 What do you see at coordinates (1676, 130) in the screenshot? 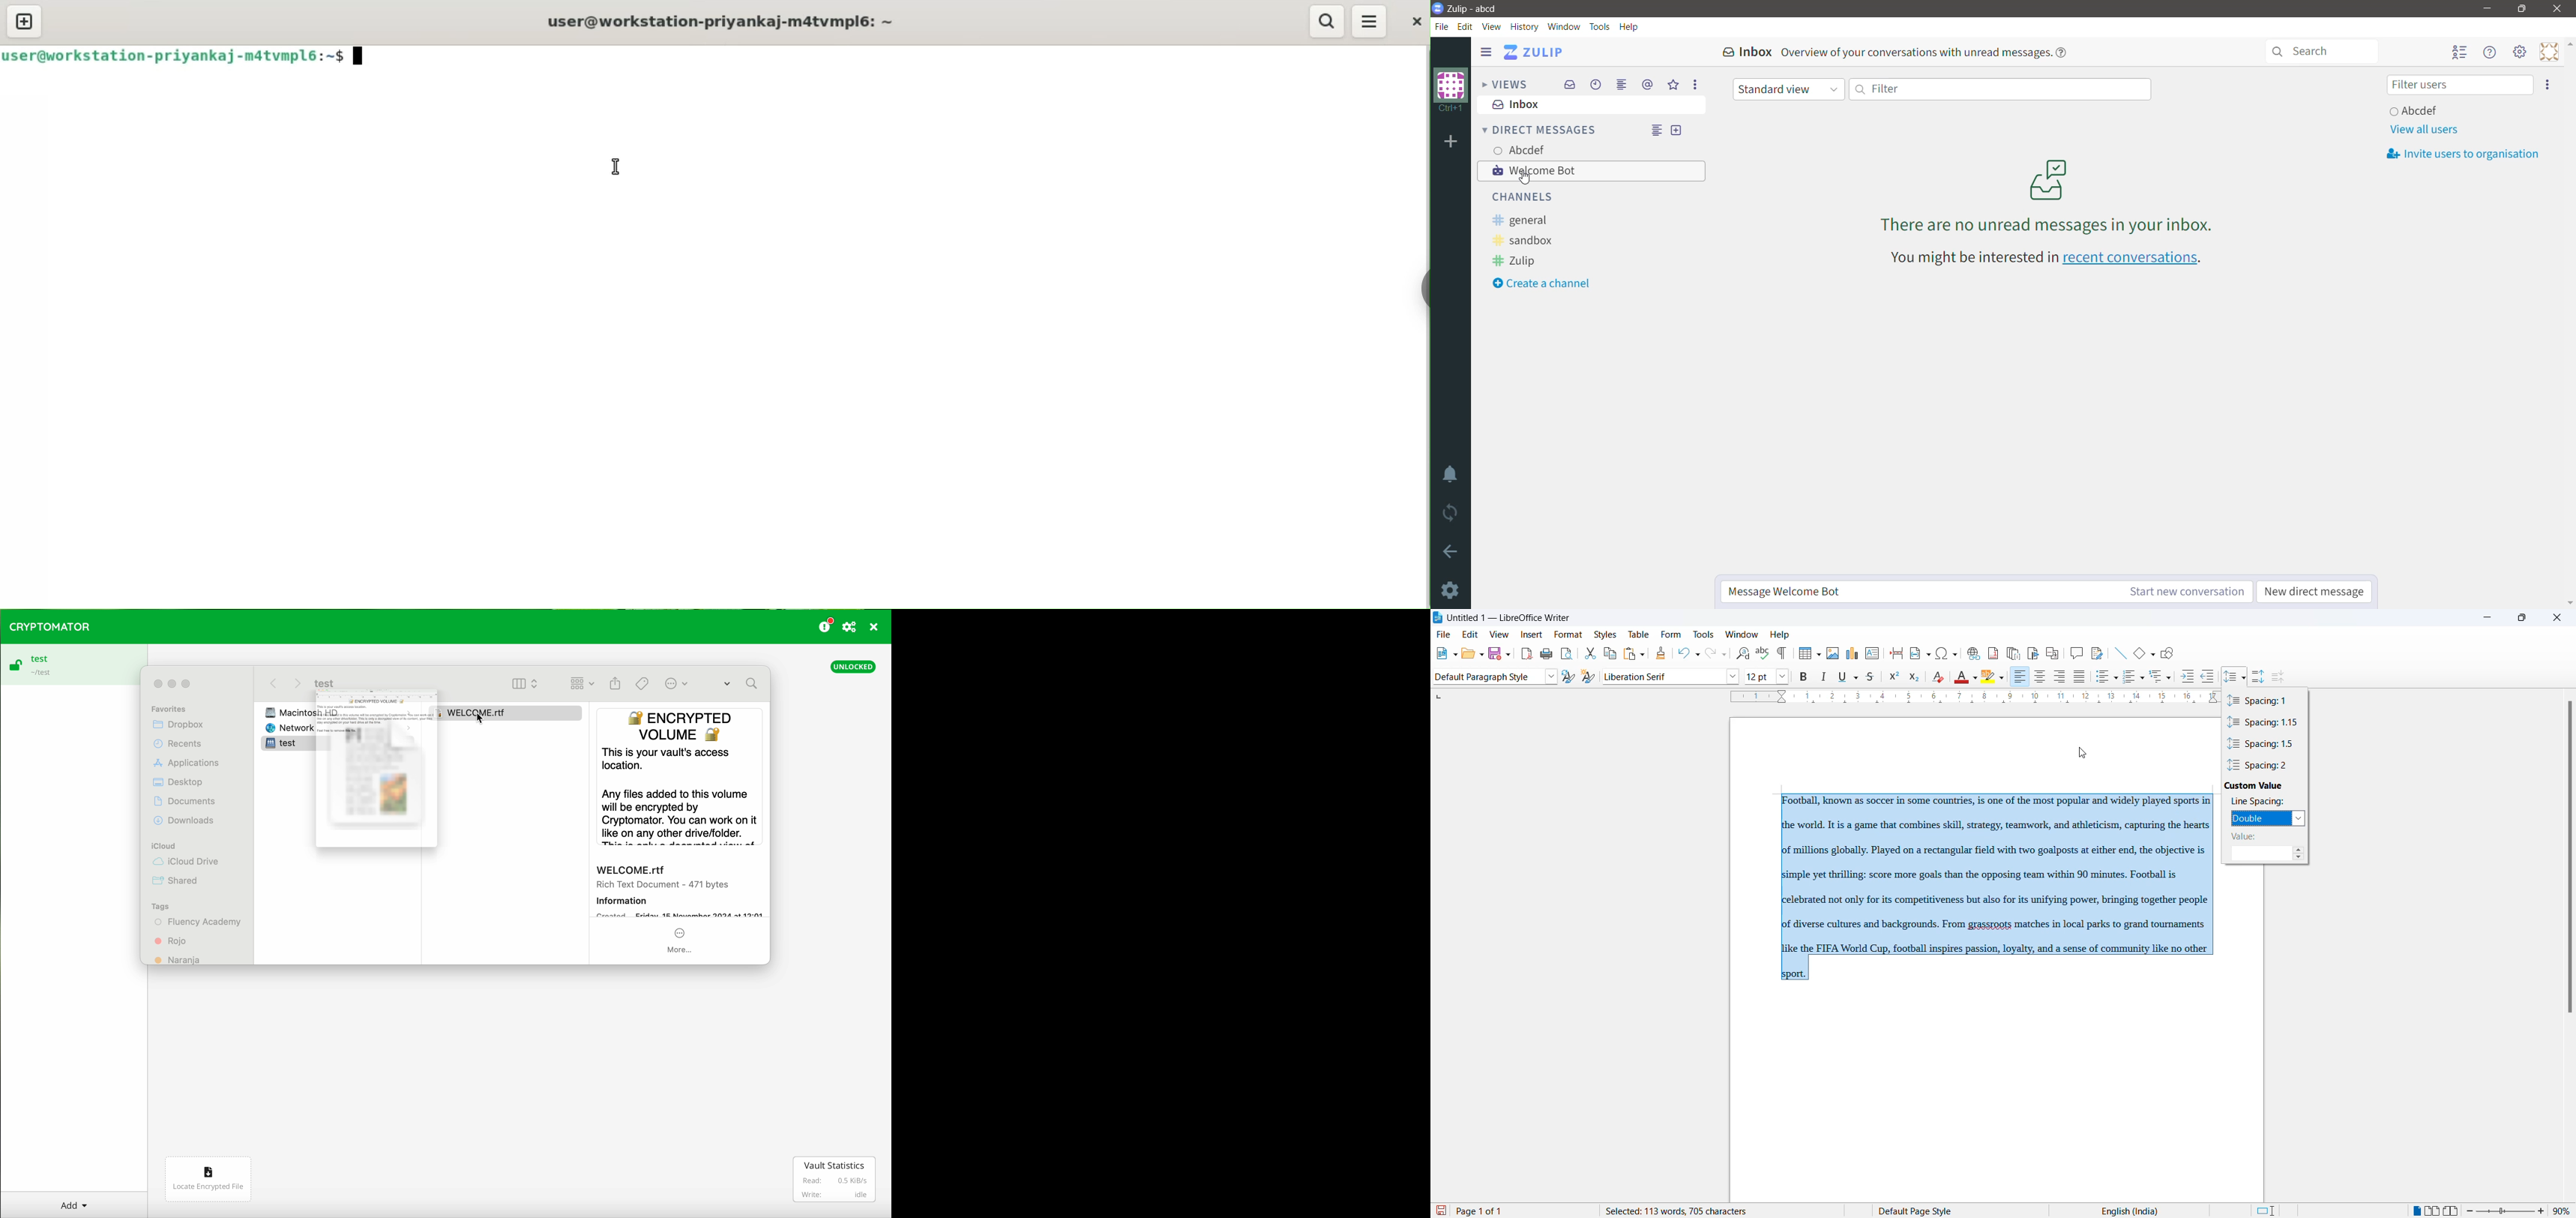
I see `New Direct Message` at bounding box center [1676, 130].